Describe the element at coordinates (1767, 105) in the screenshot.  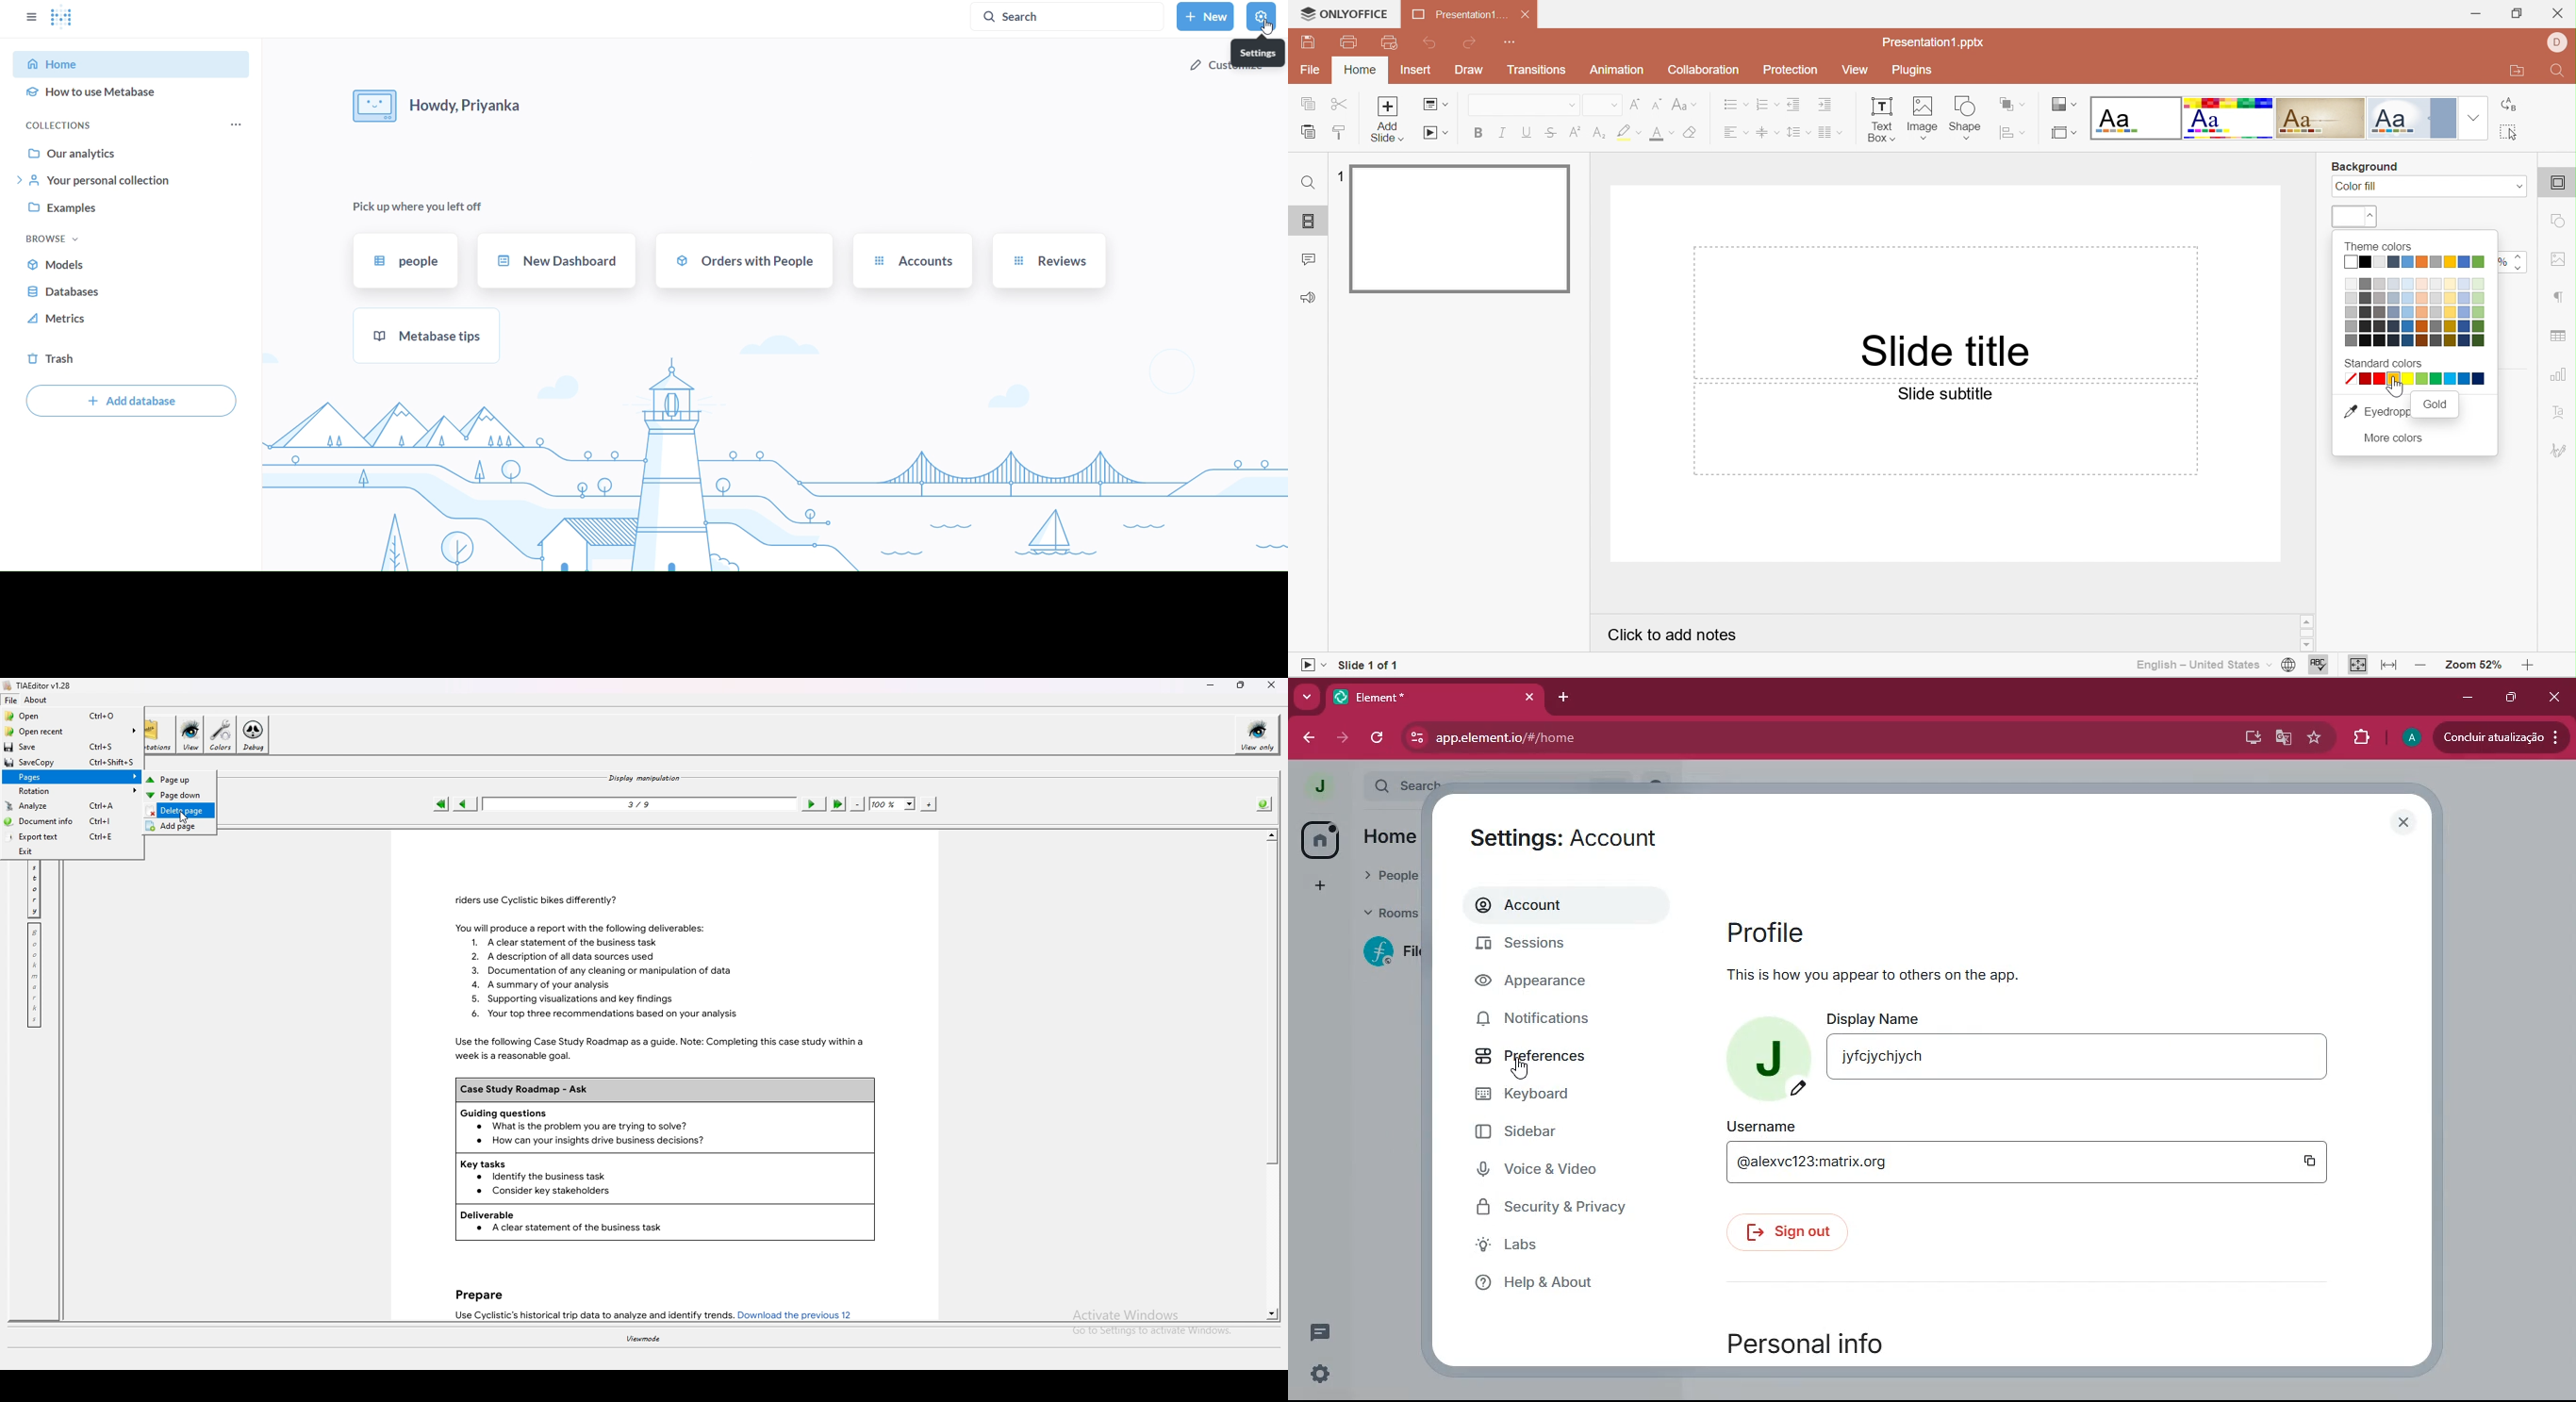
I see `Numbering` at that location.